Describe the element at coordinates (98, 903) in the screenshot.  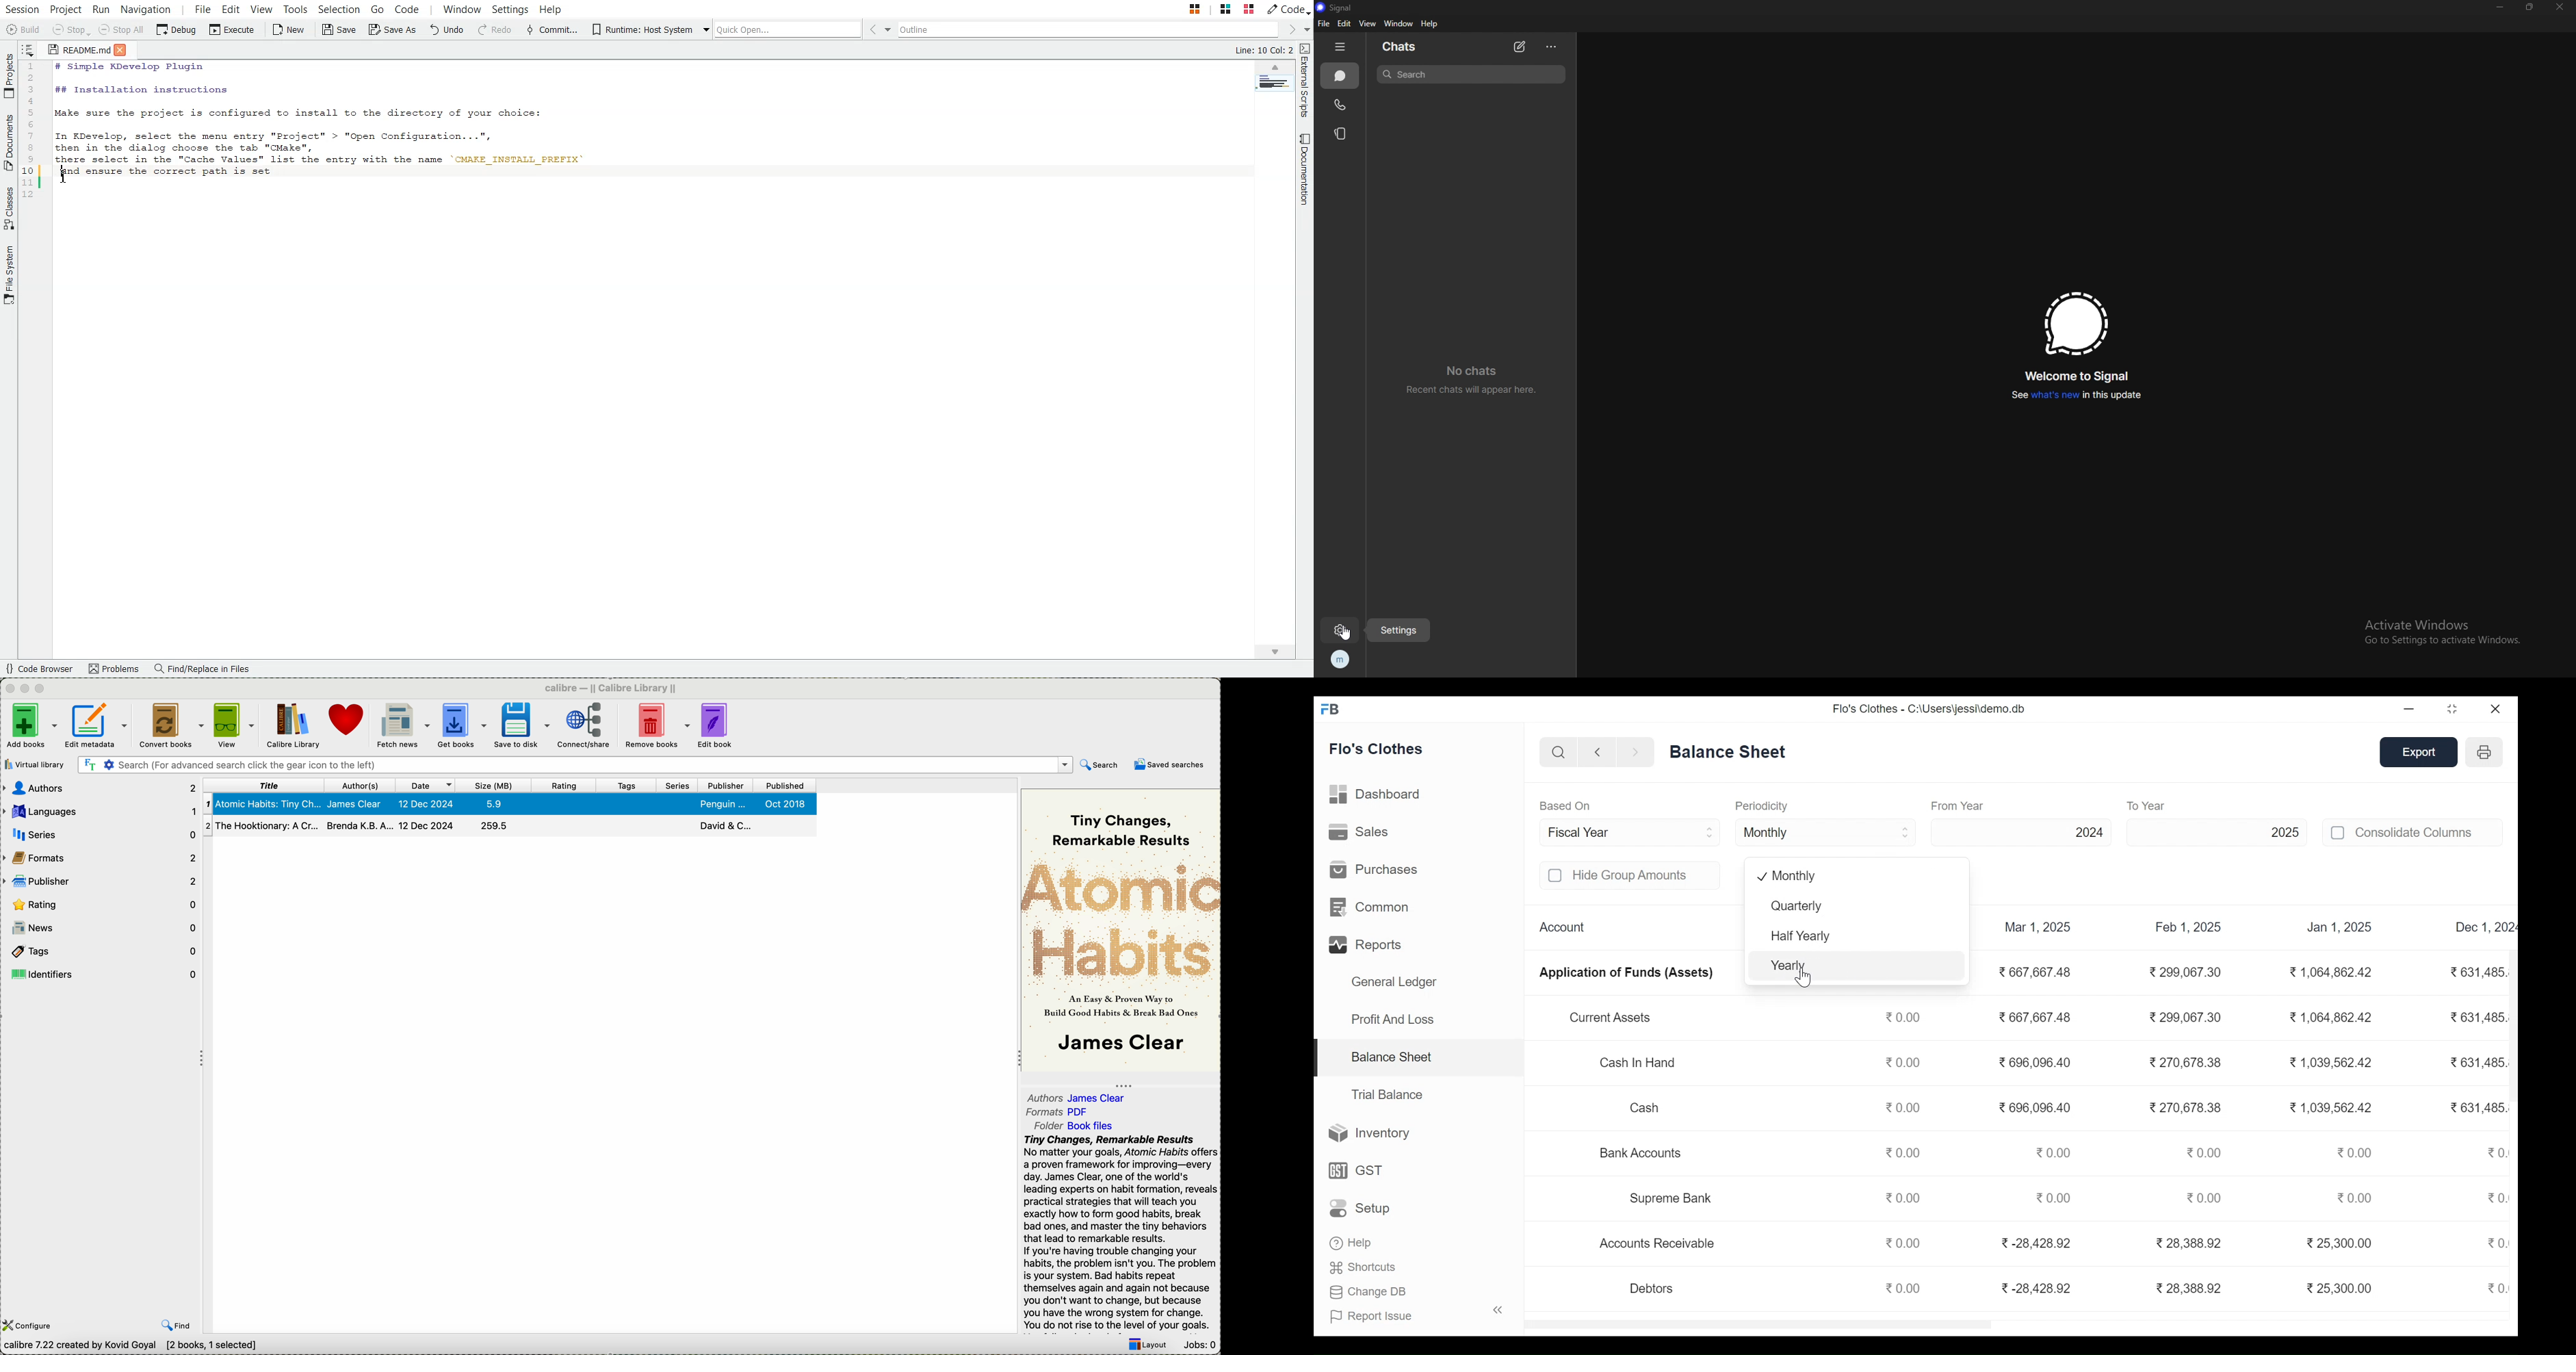
I see `rating` at that location.